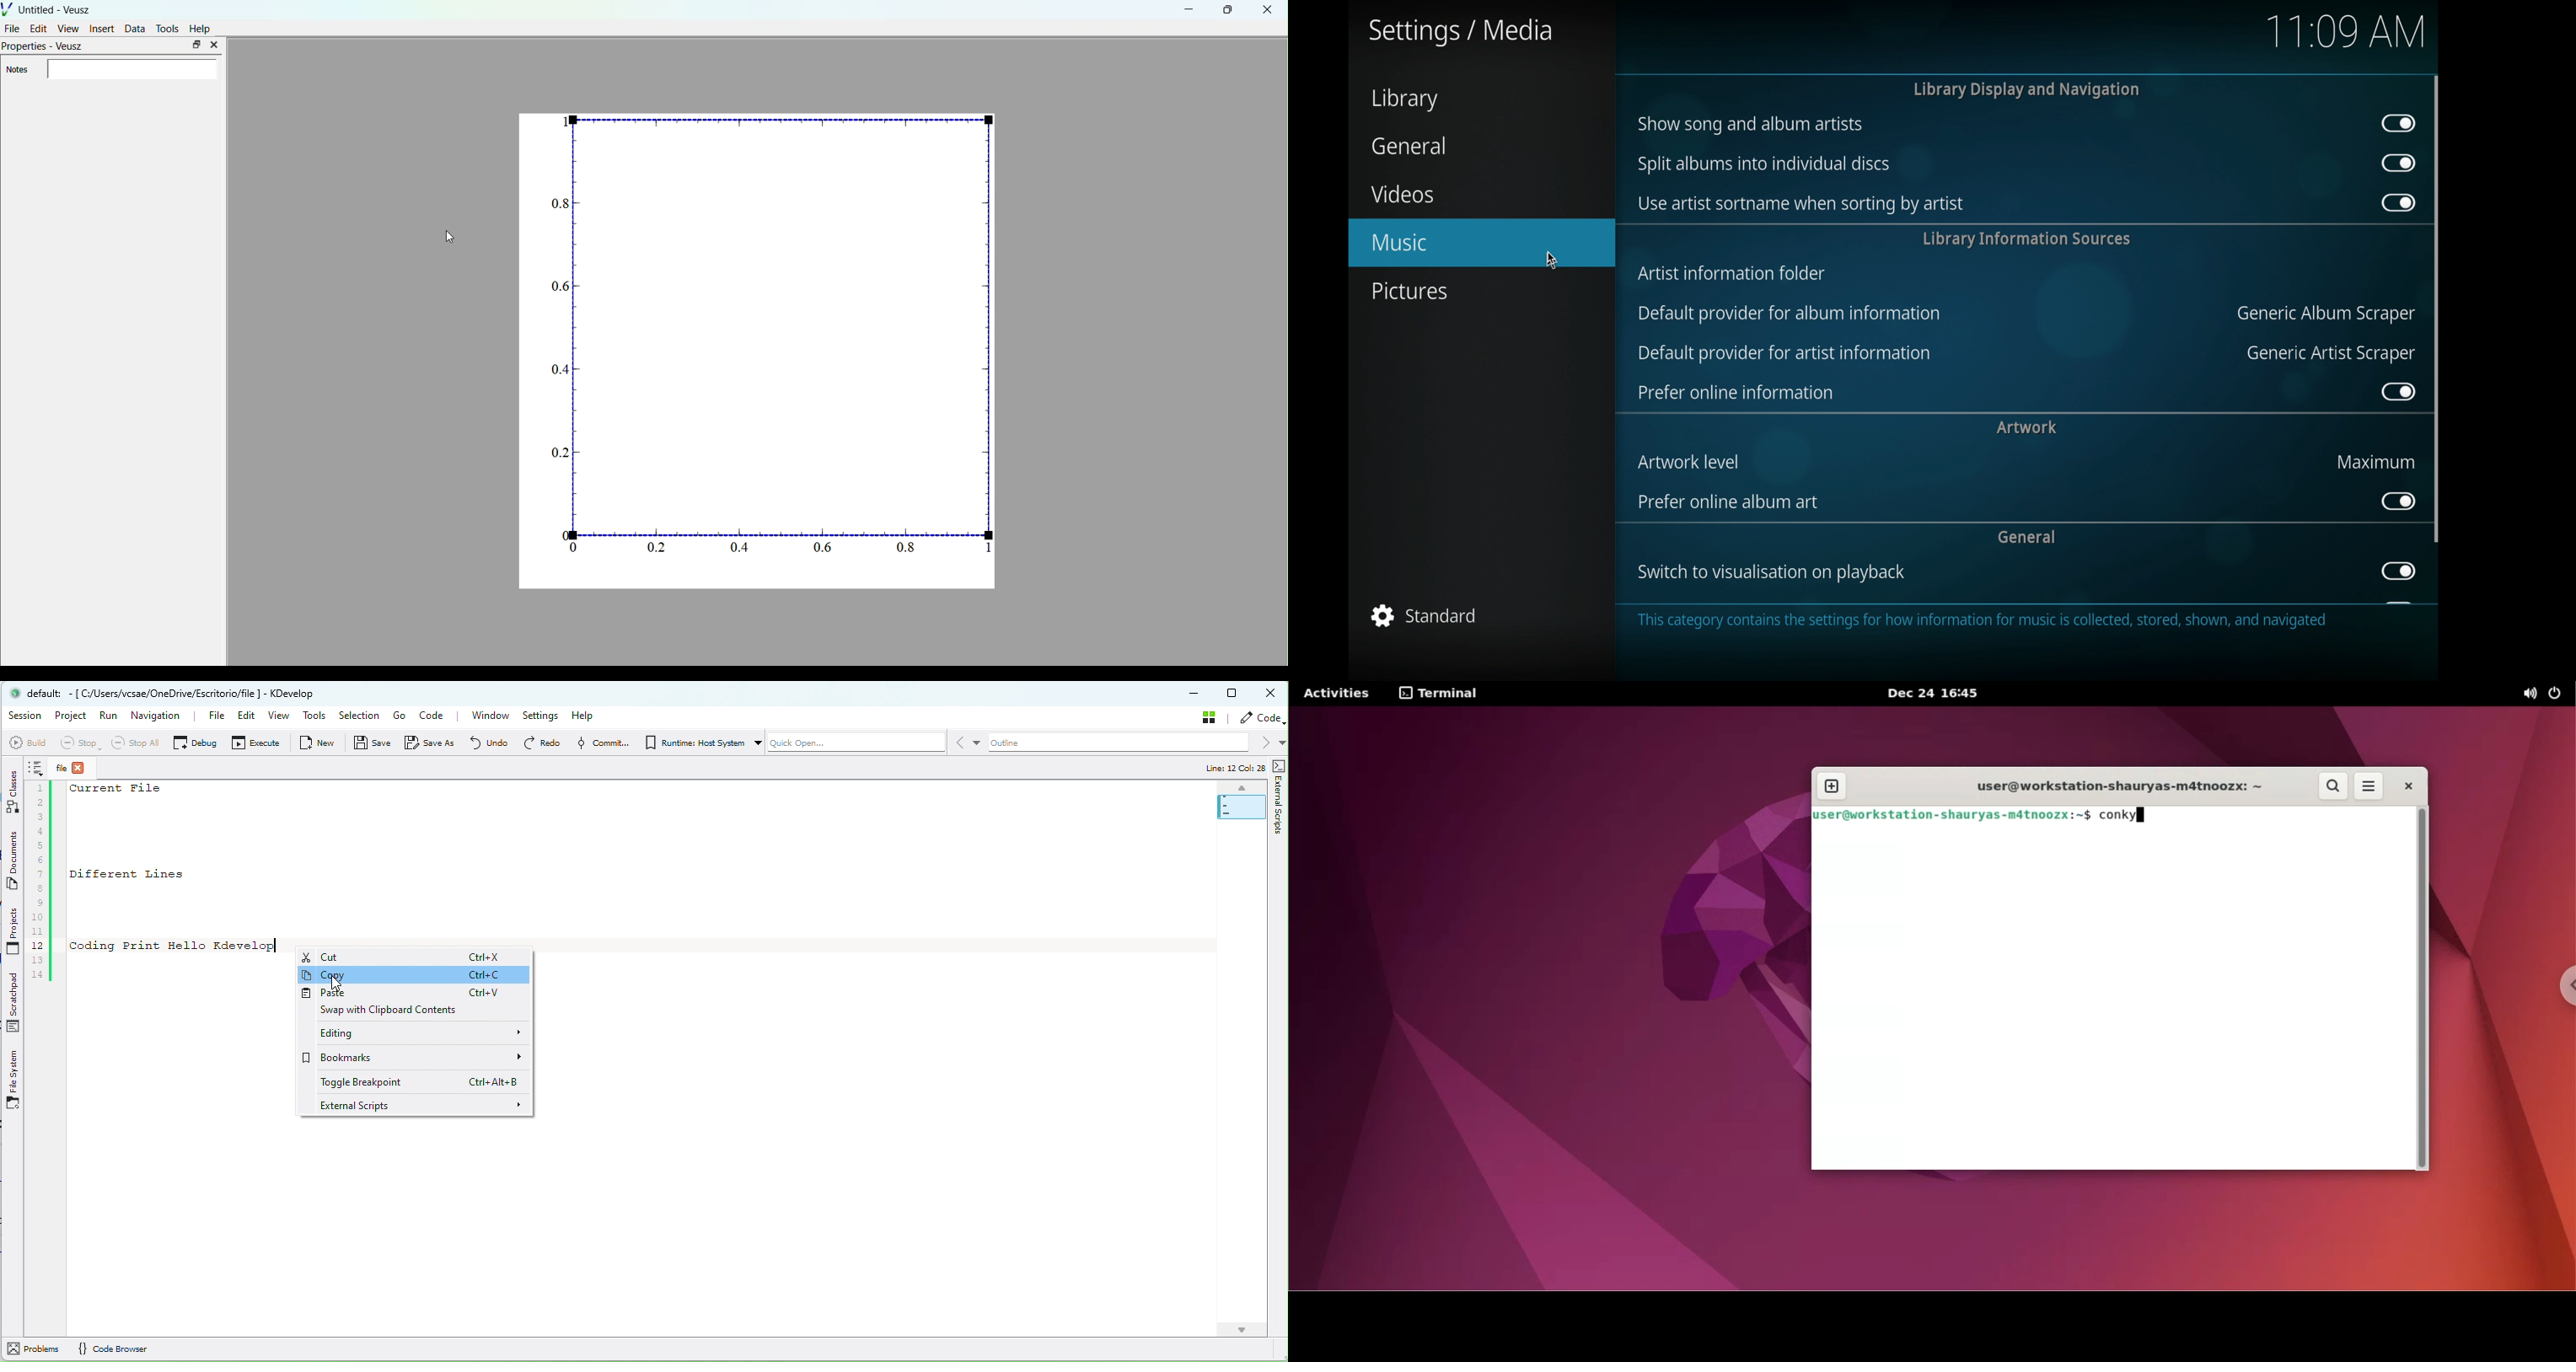  Describe the element at coordinates (2026, 90) in the screenshot. I see `library display and navigation` at that location.